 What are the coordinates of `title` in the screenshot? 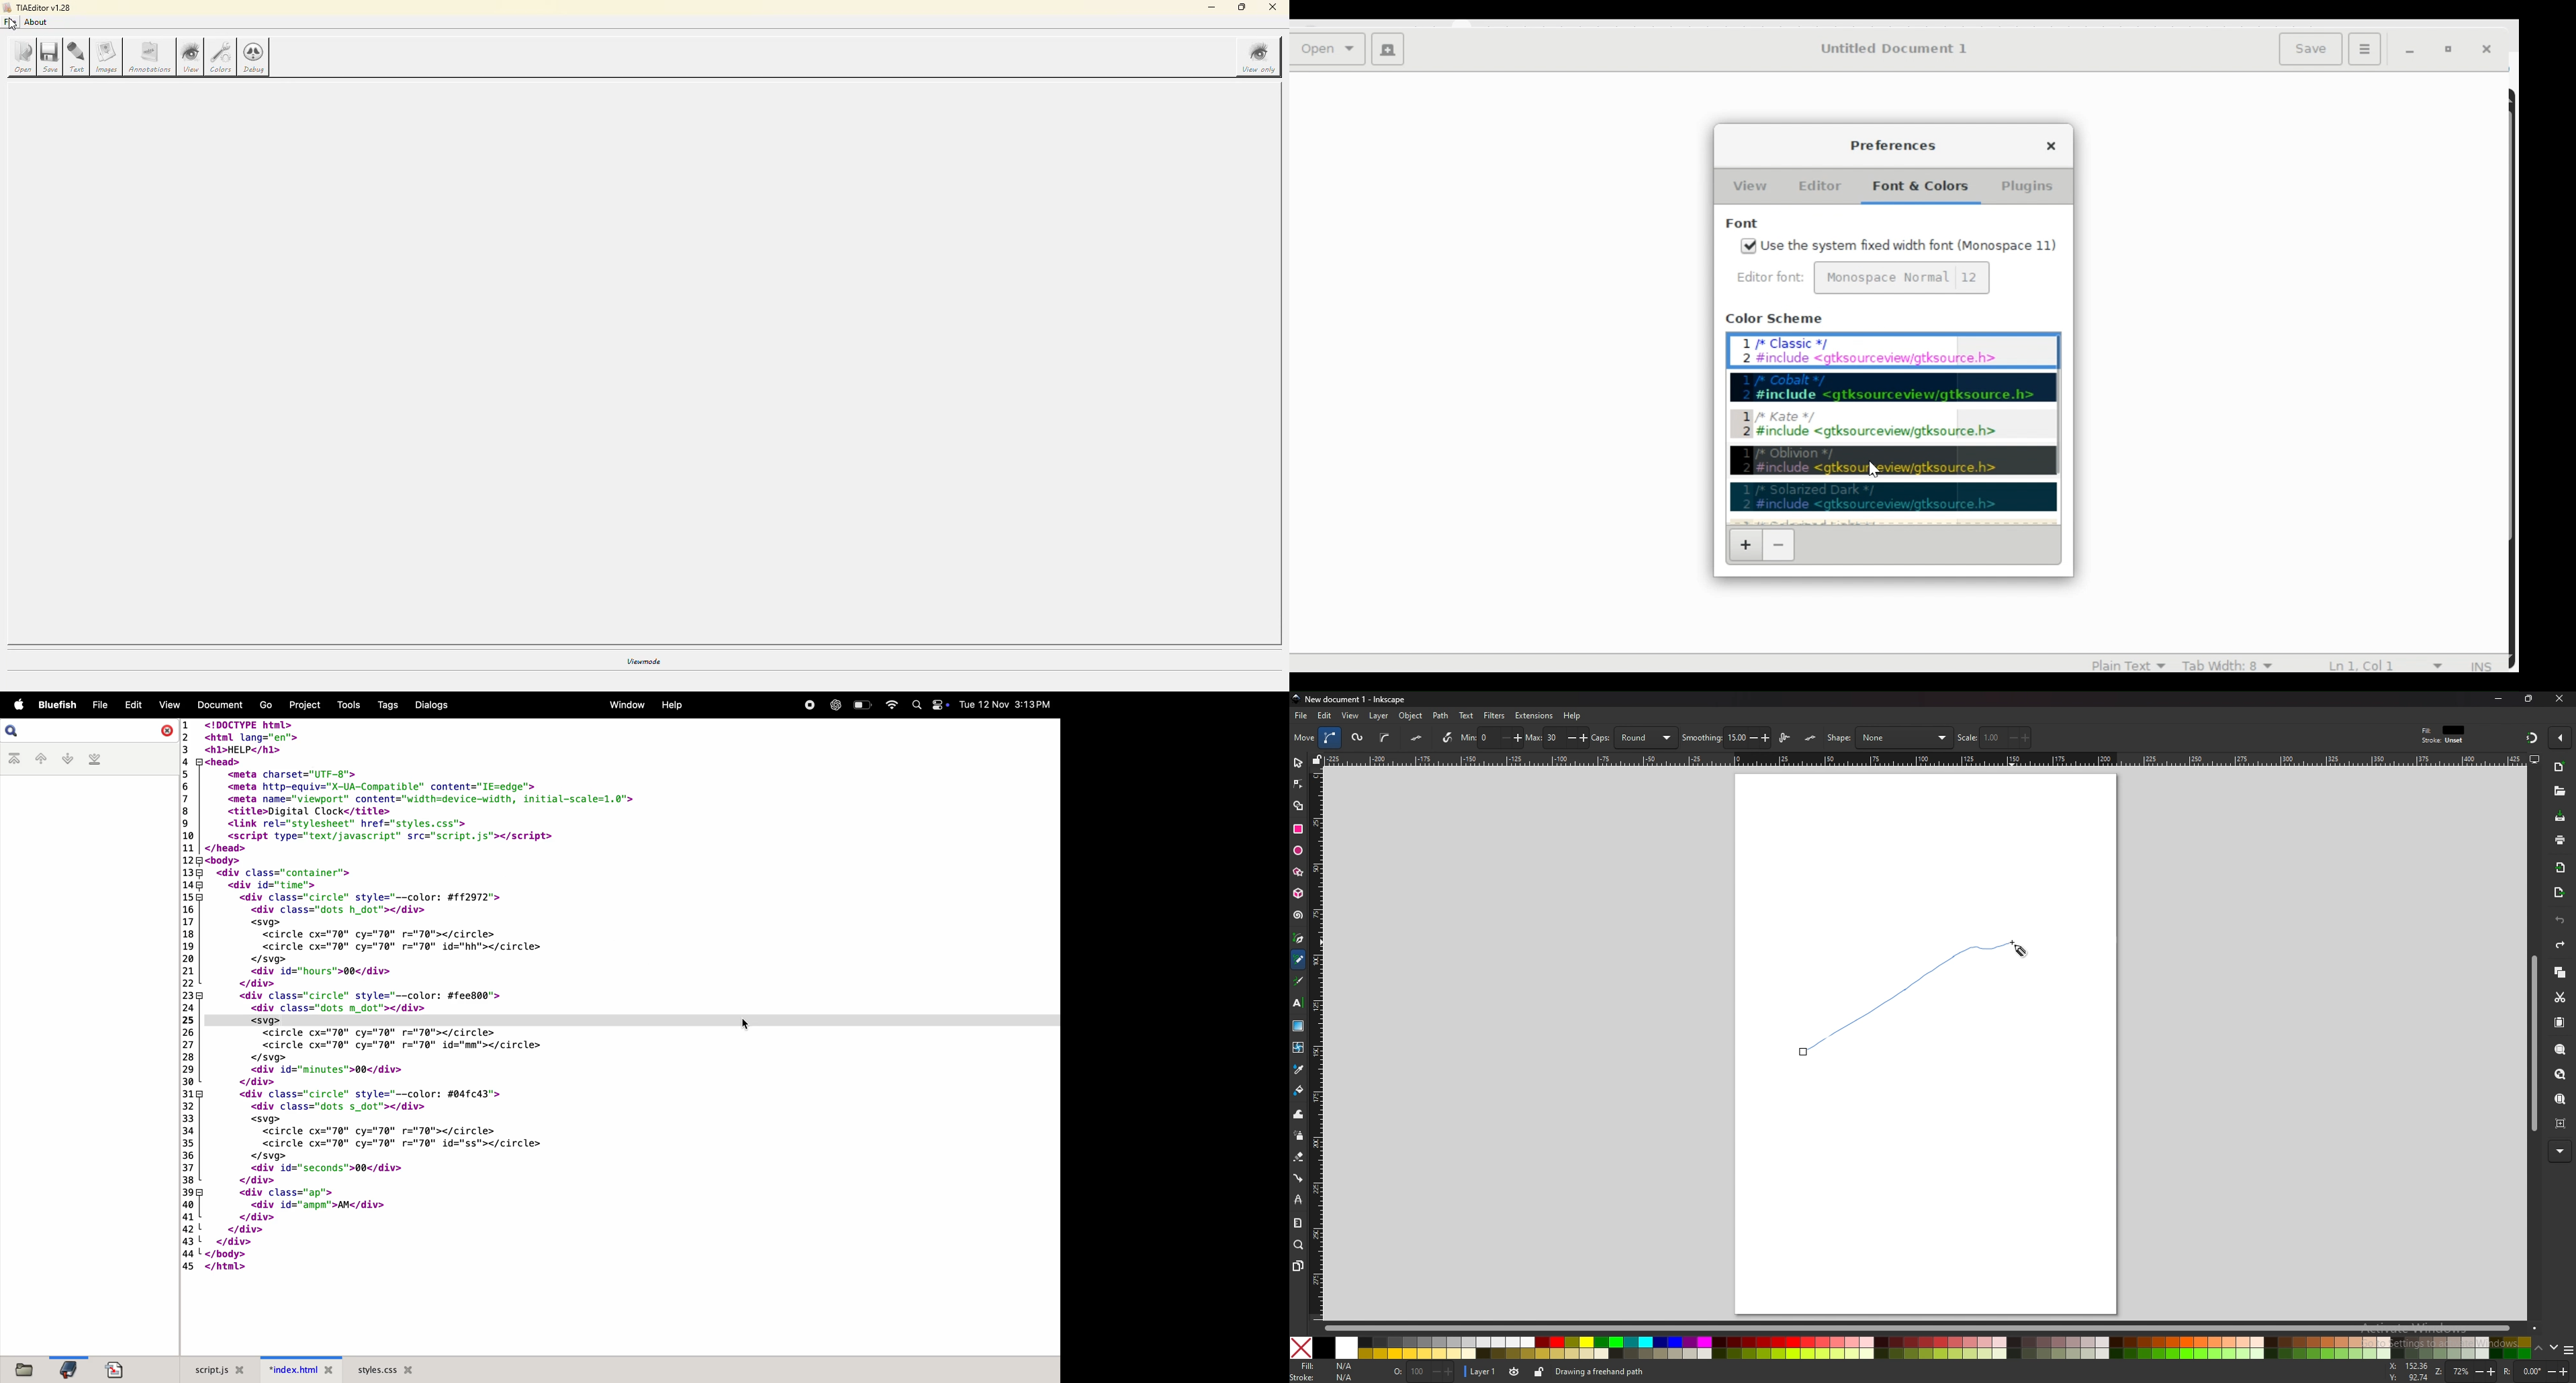 It's located at (1348, 700).